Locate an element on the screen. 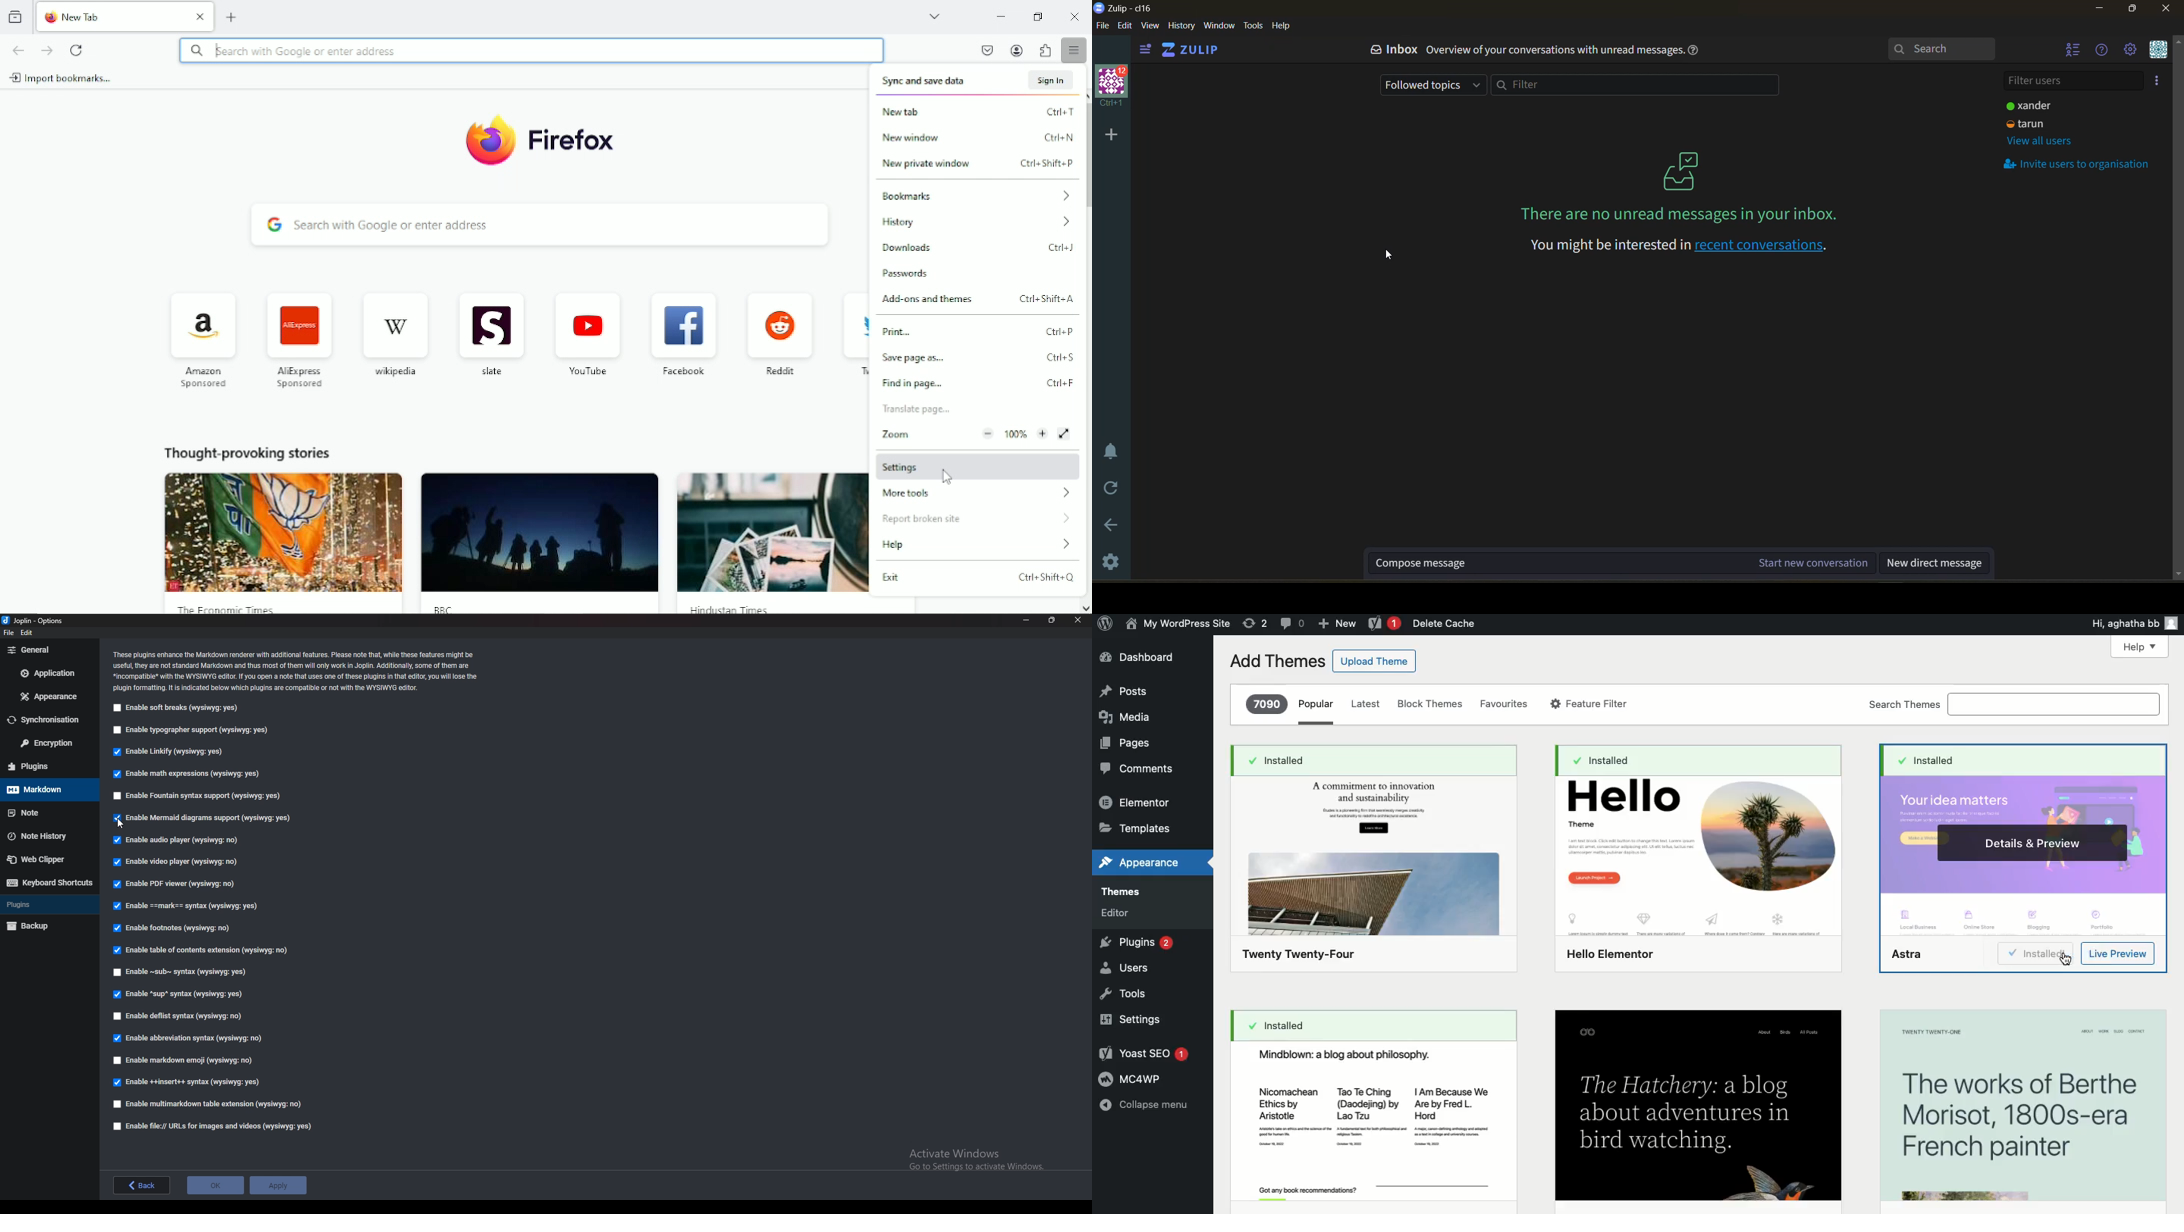  Appearance is located at coordinates (49, 696).